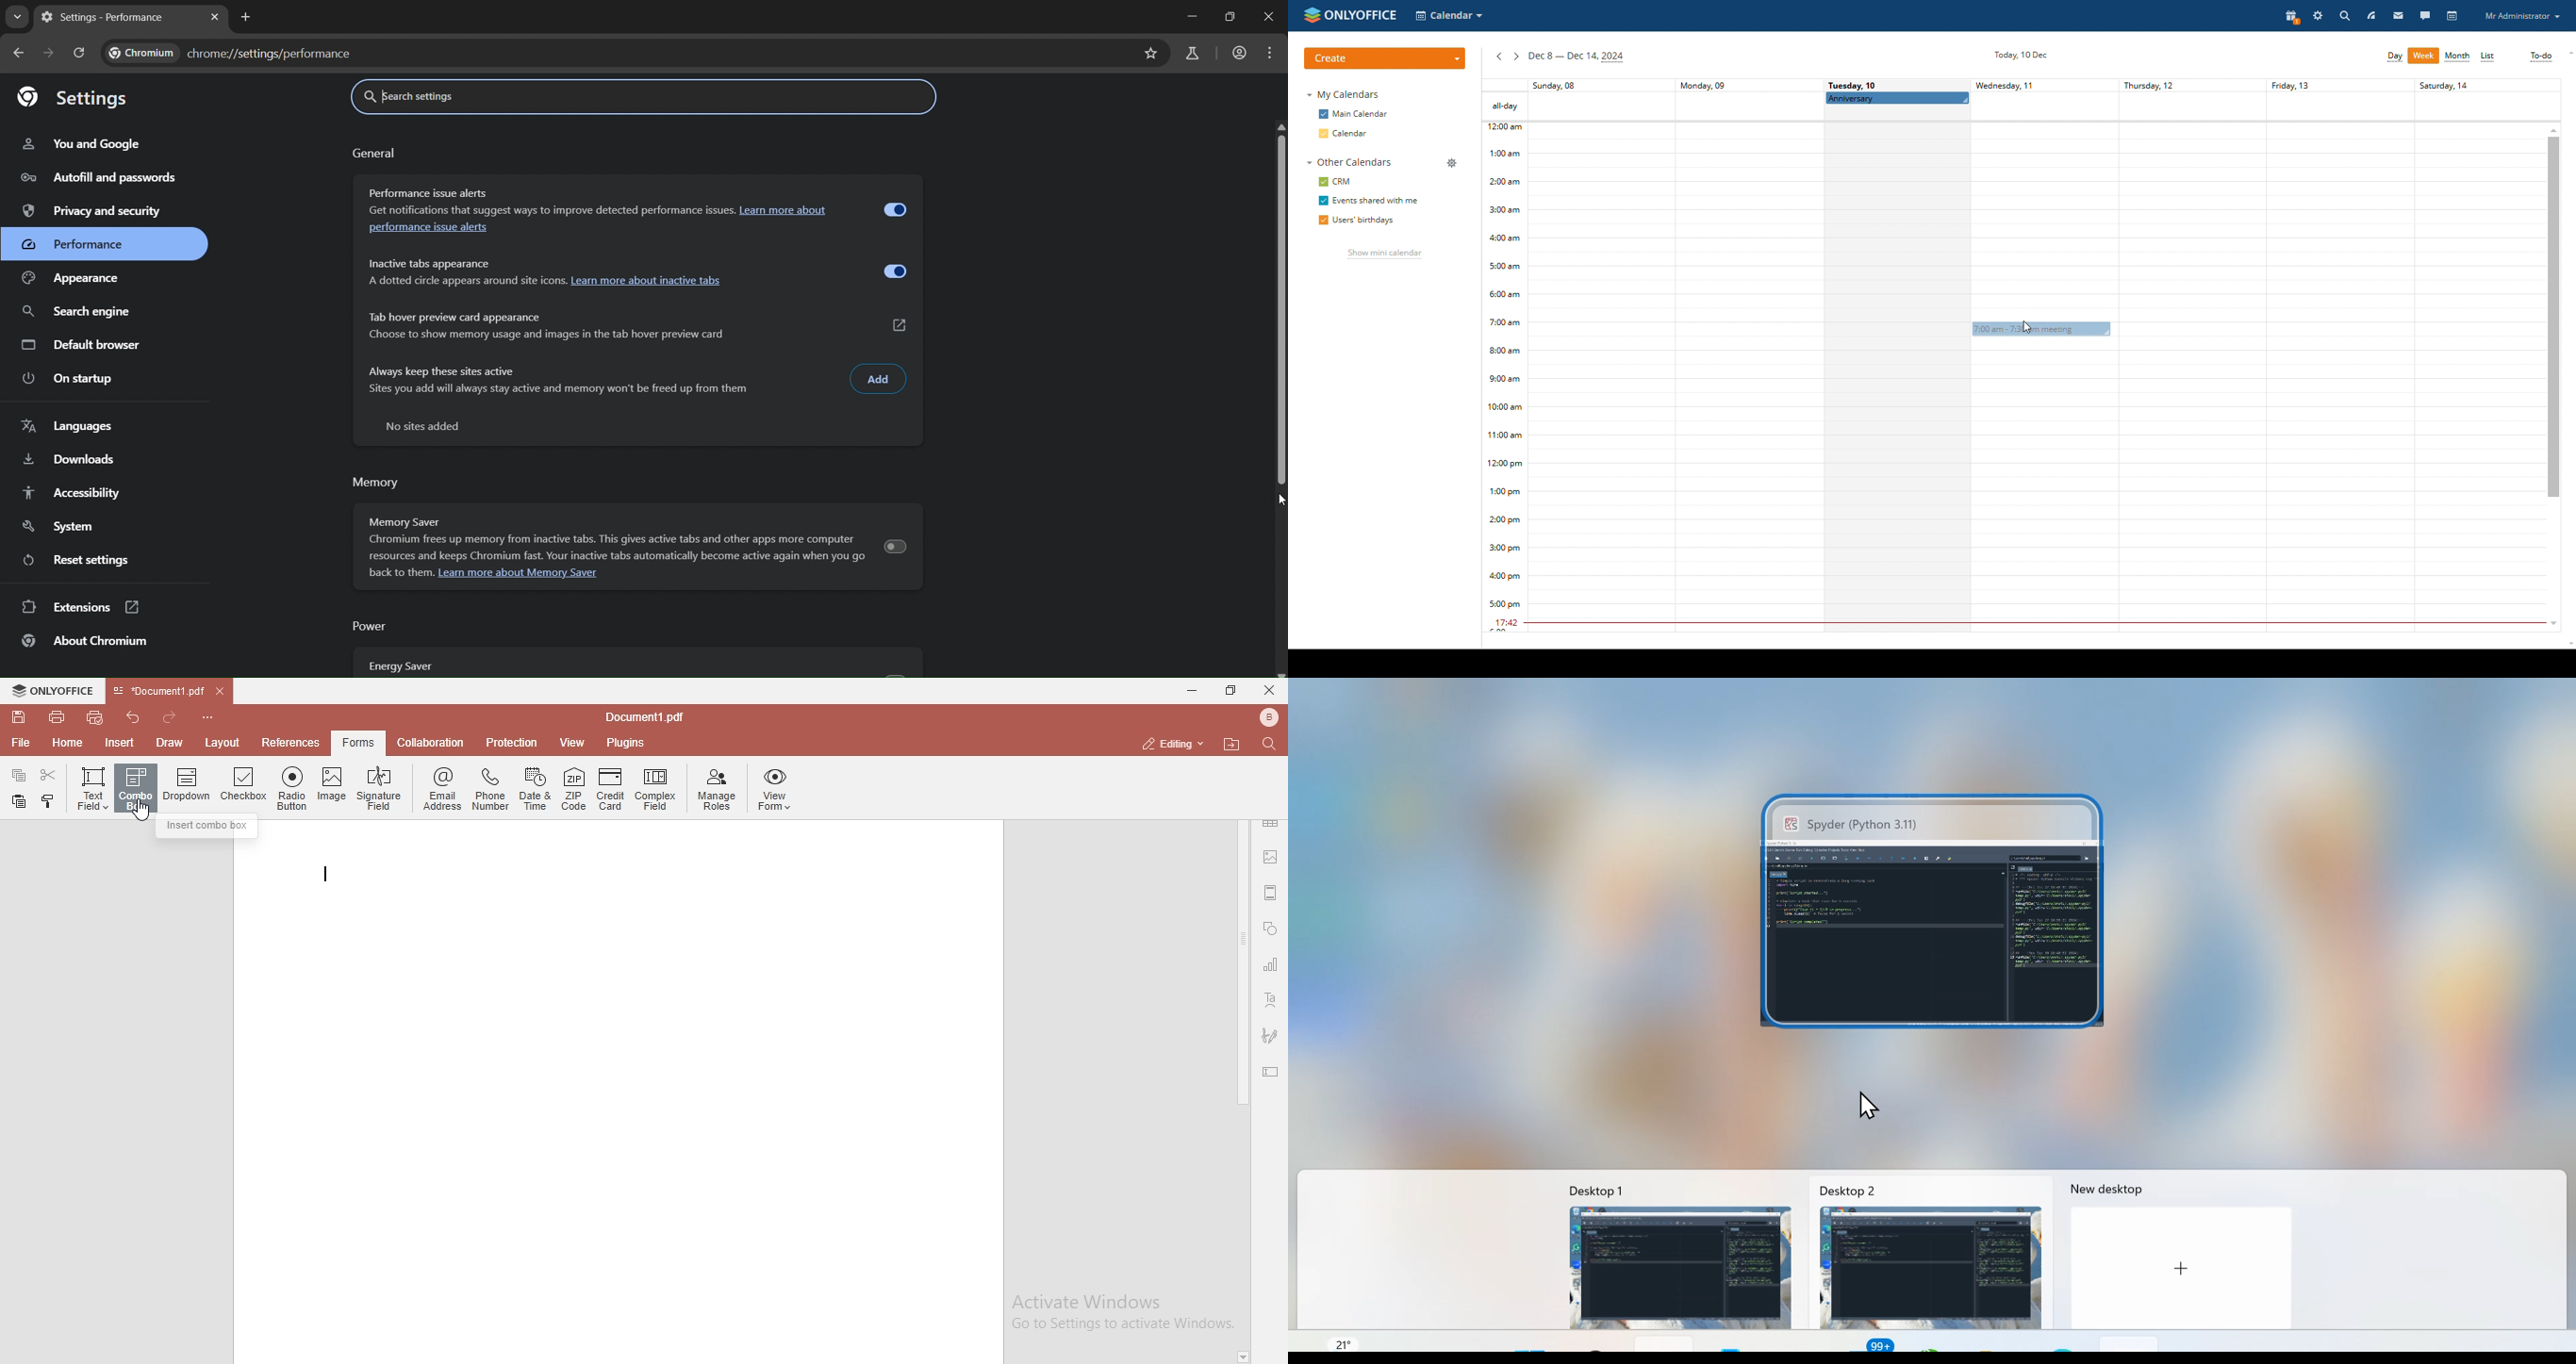  Describe the element at coordinates (101, 179) in the screenshot. I see `autofill and passwords` at that location.